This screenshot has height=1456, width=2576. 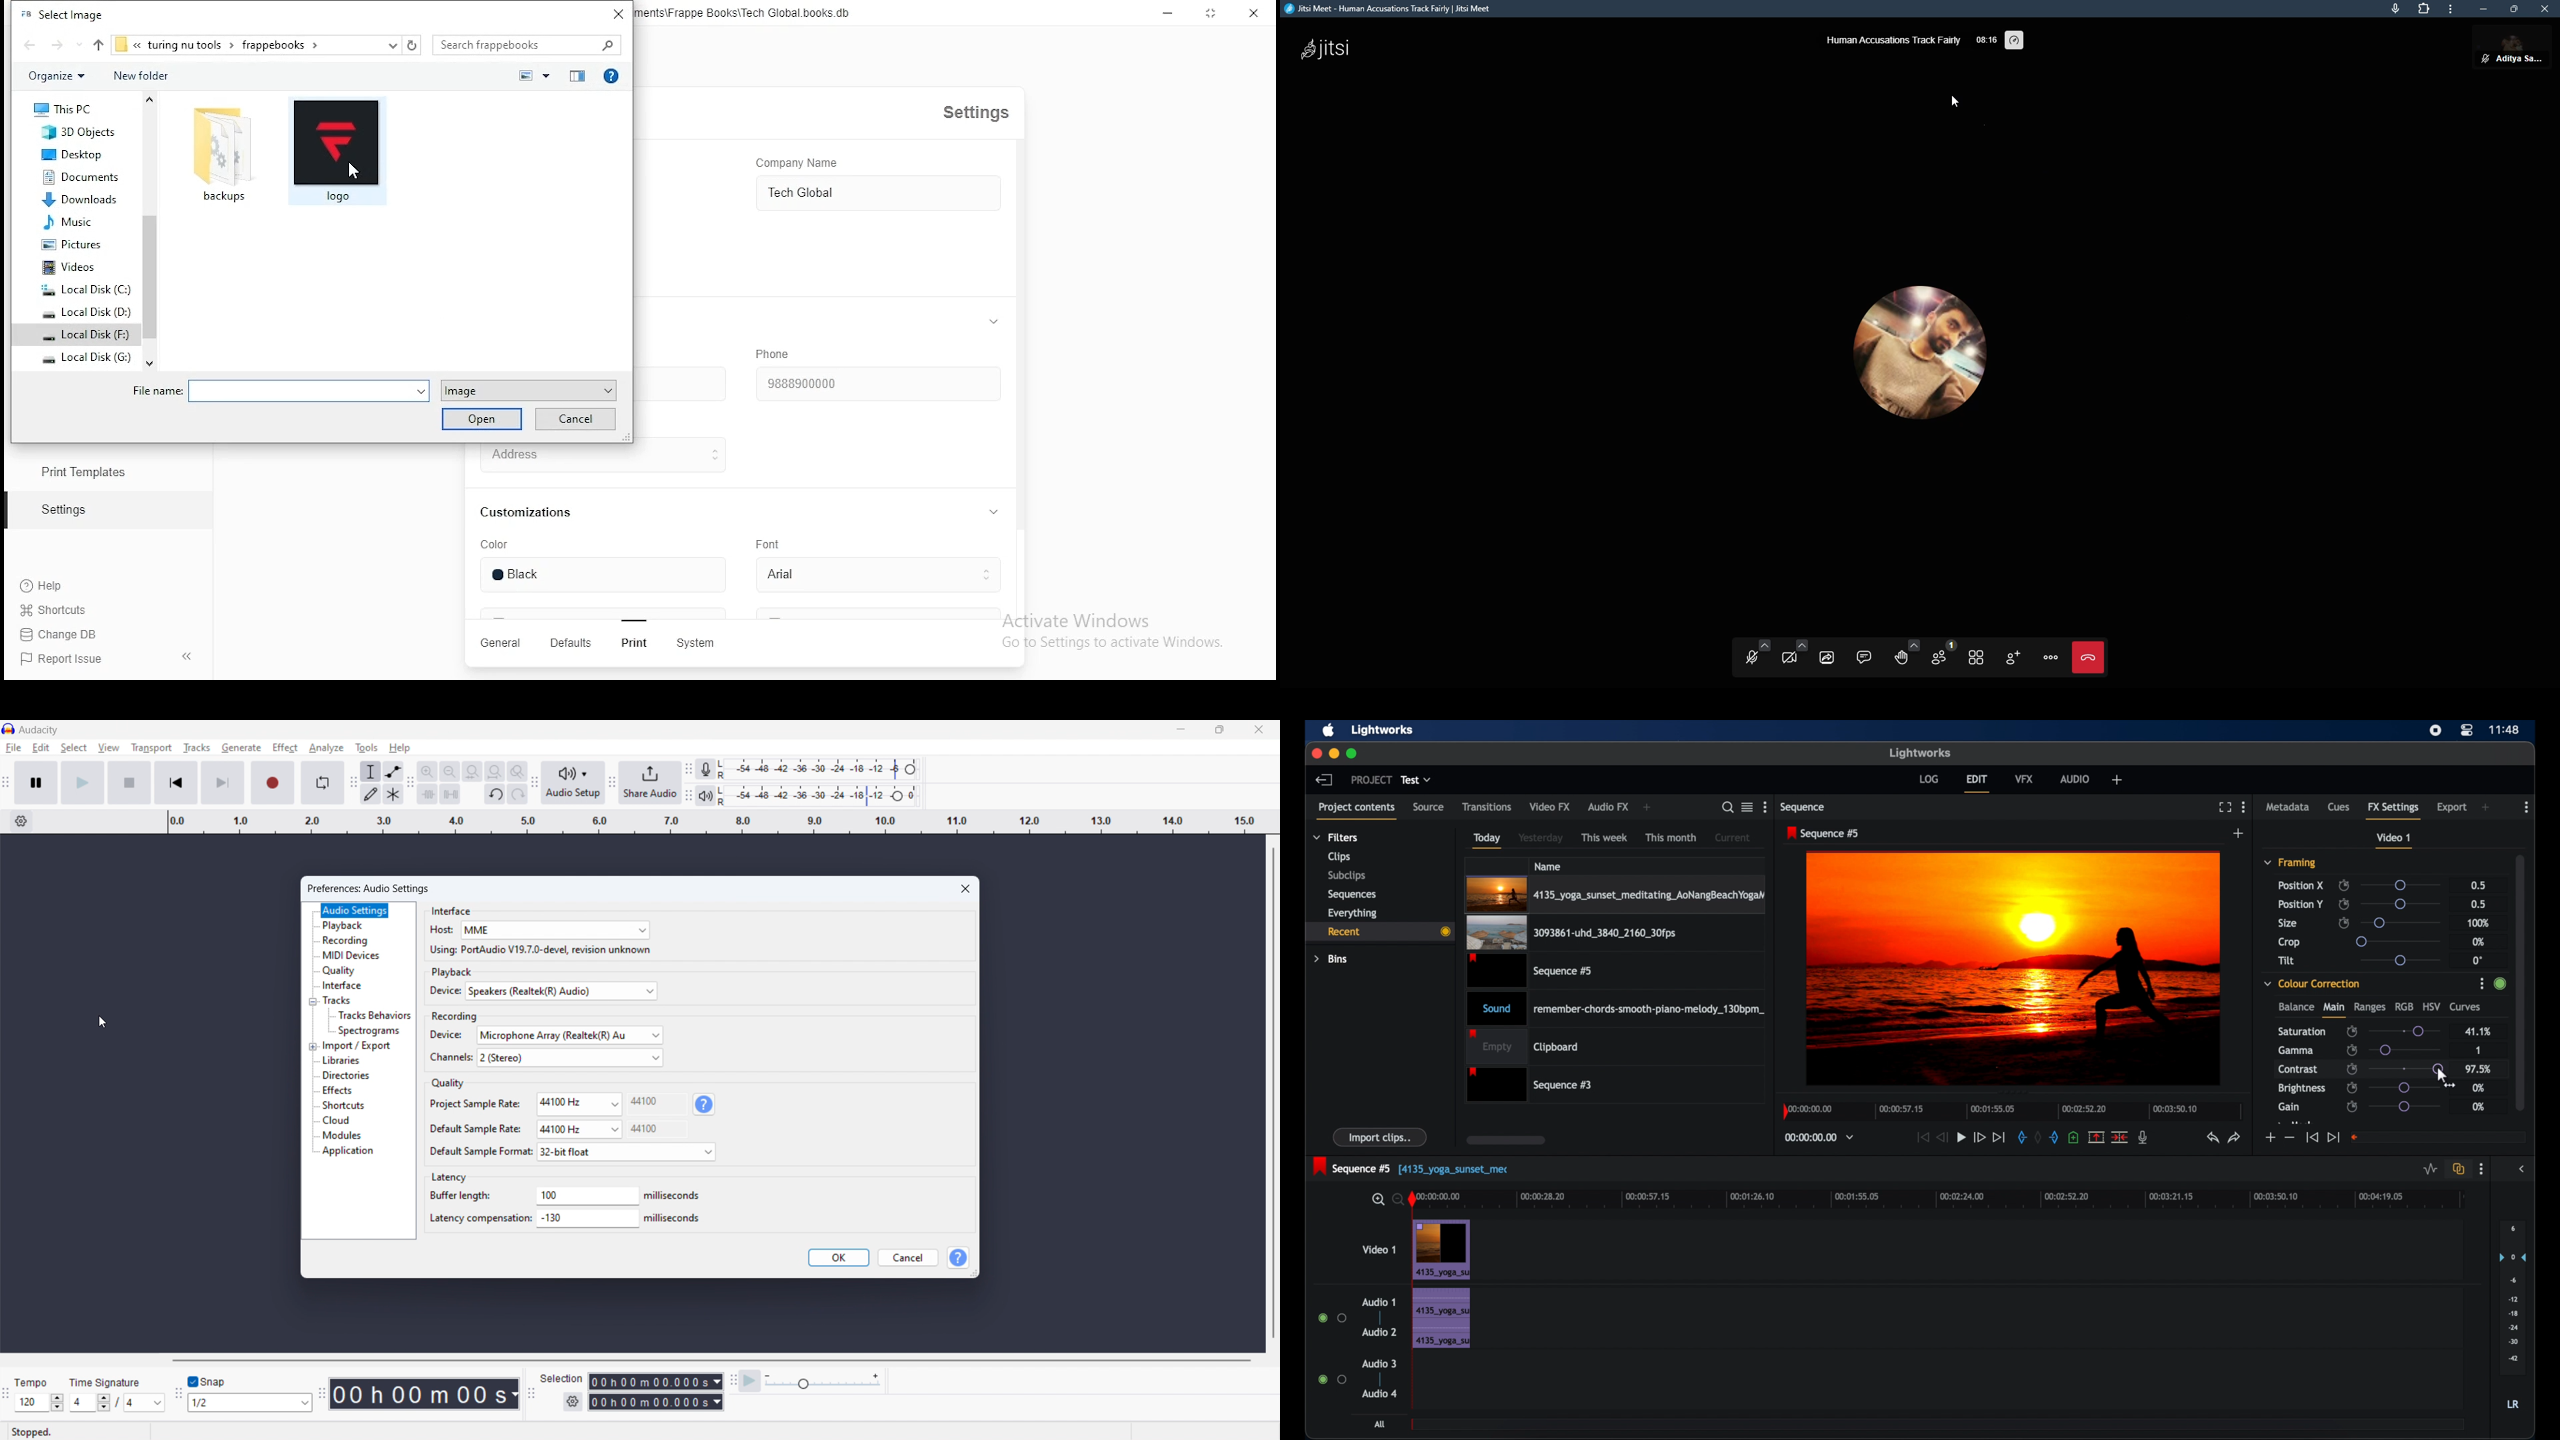 I want to click on title, so click(x=39, y=730).